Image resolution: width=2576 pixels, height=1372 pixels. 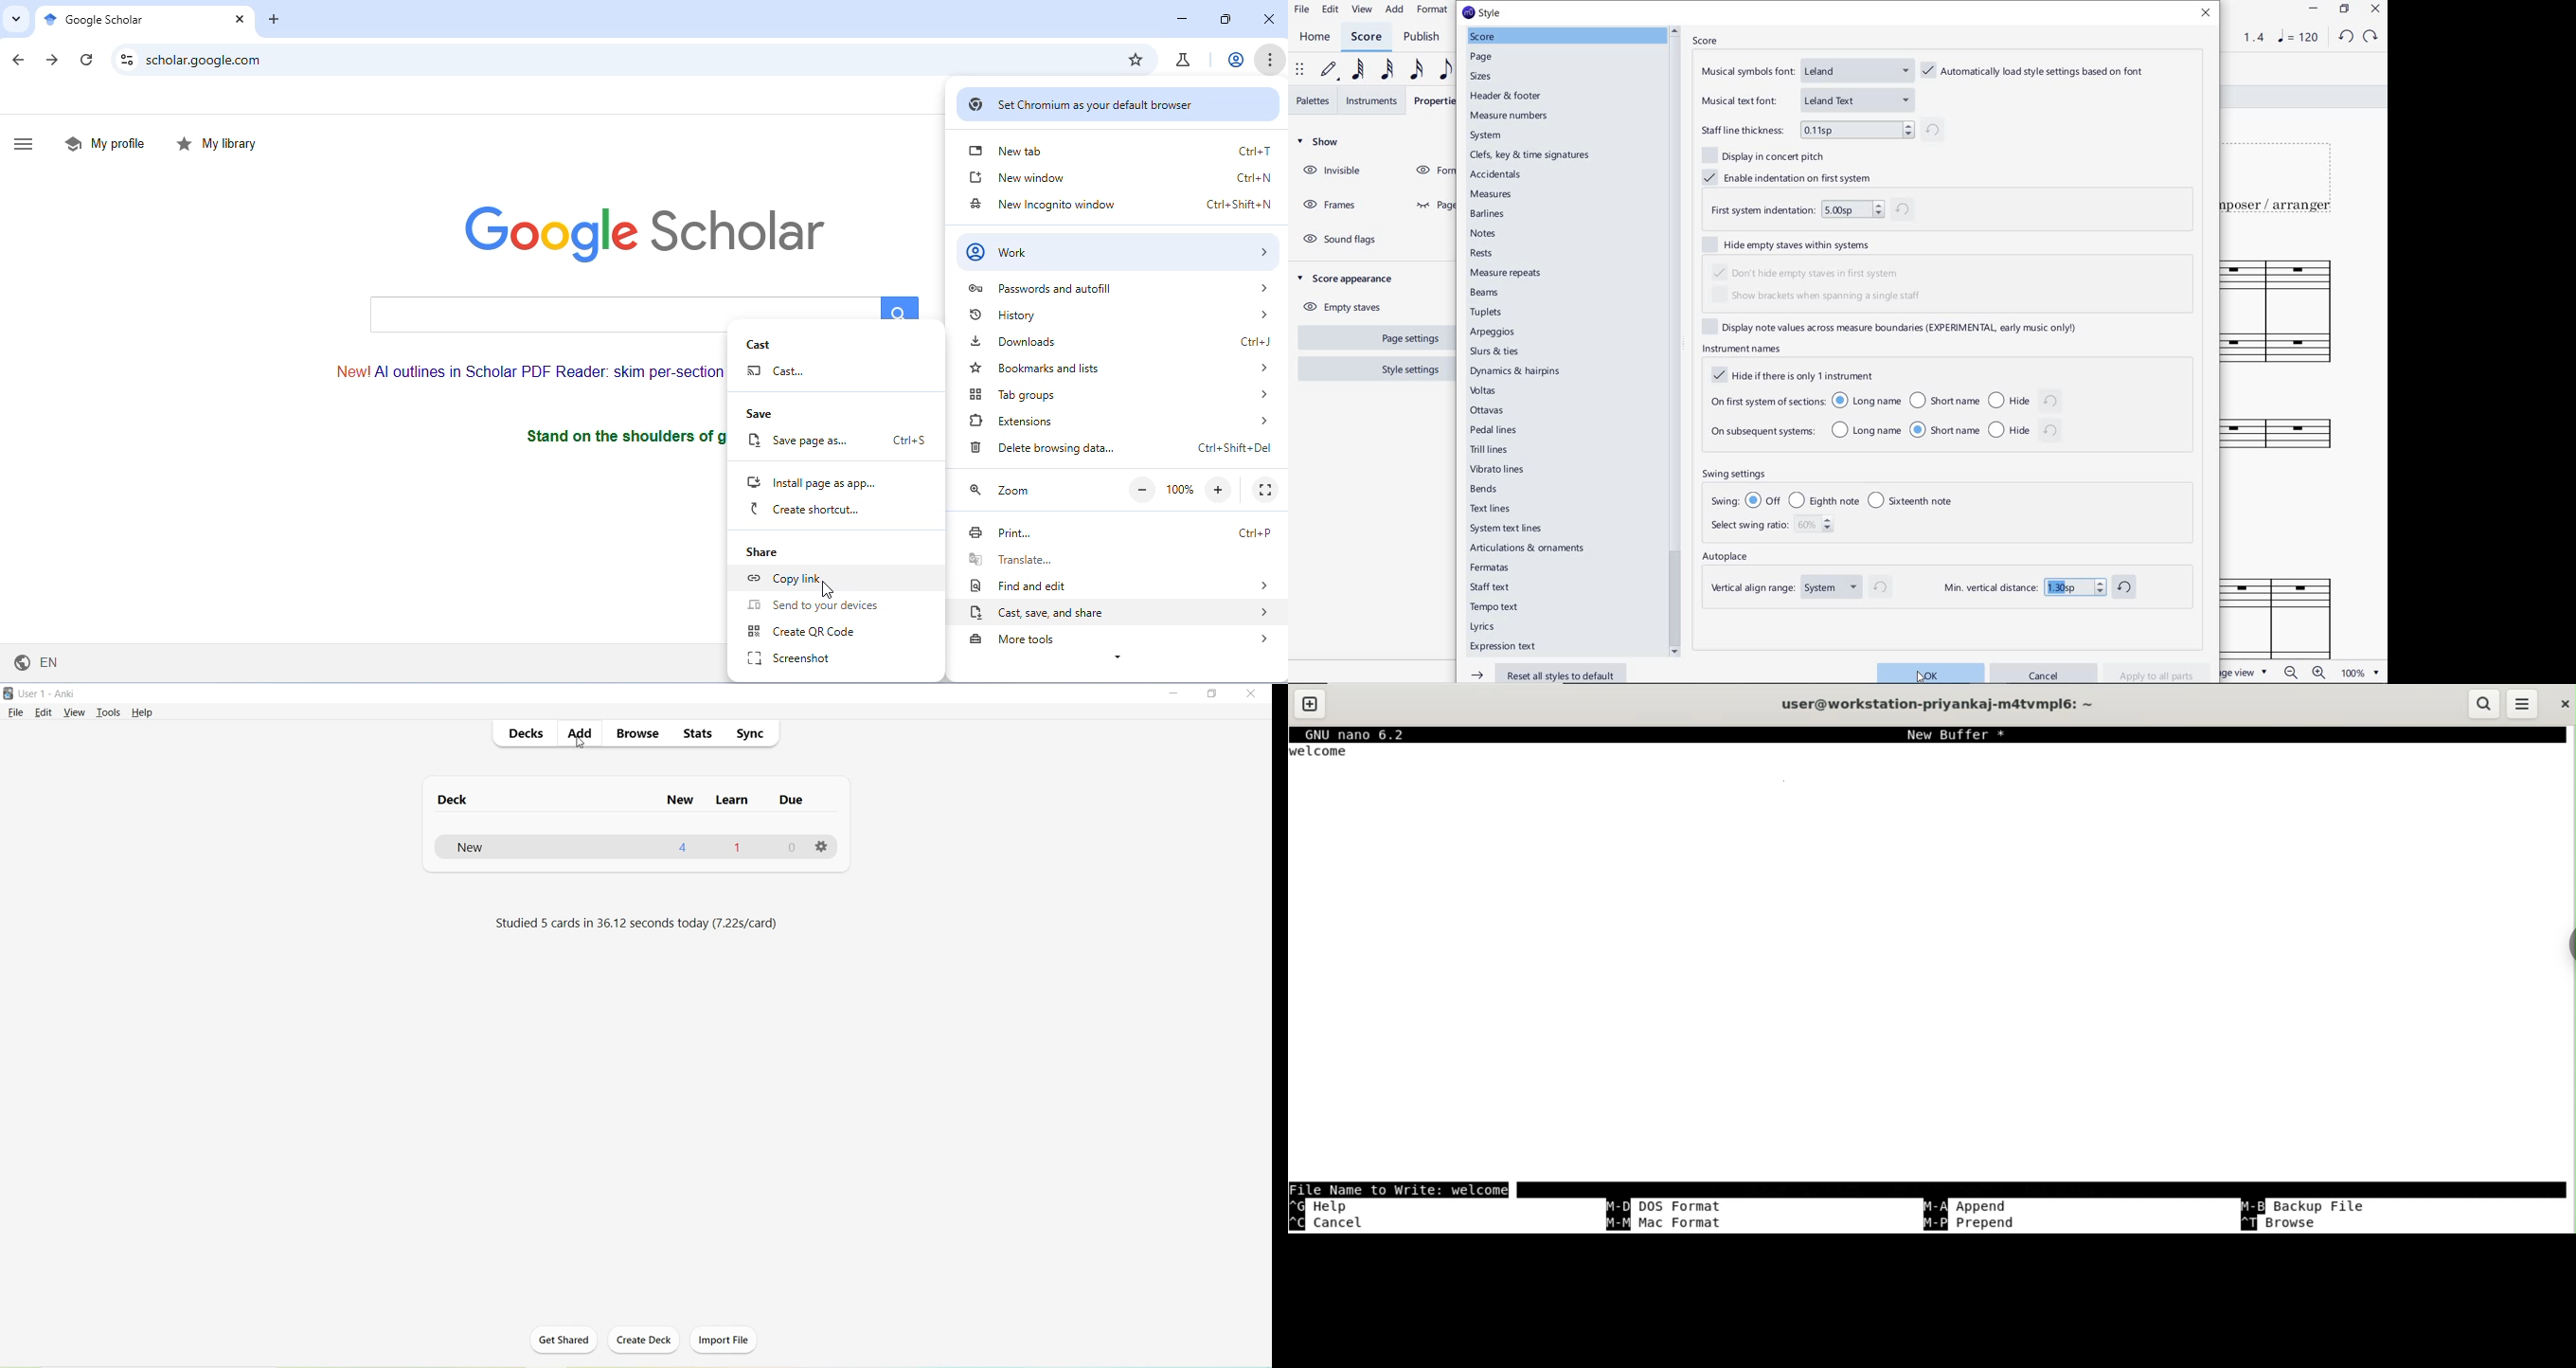 I want to click on 4, so click(x=684, y=848).